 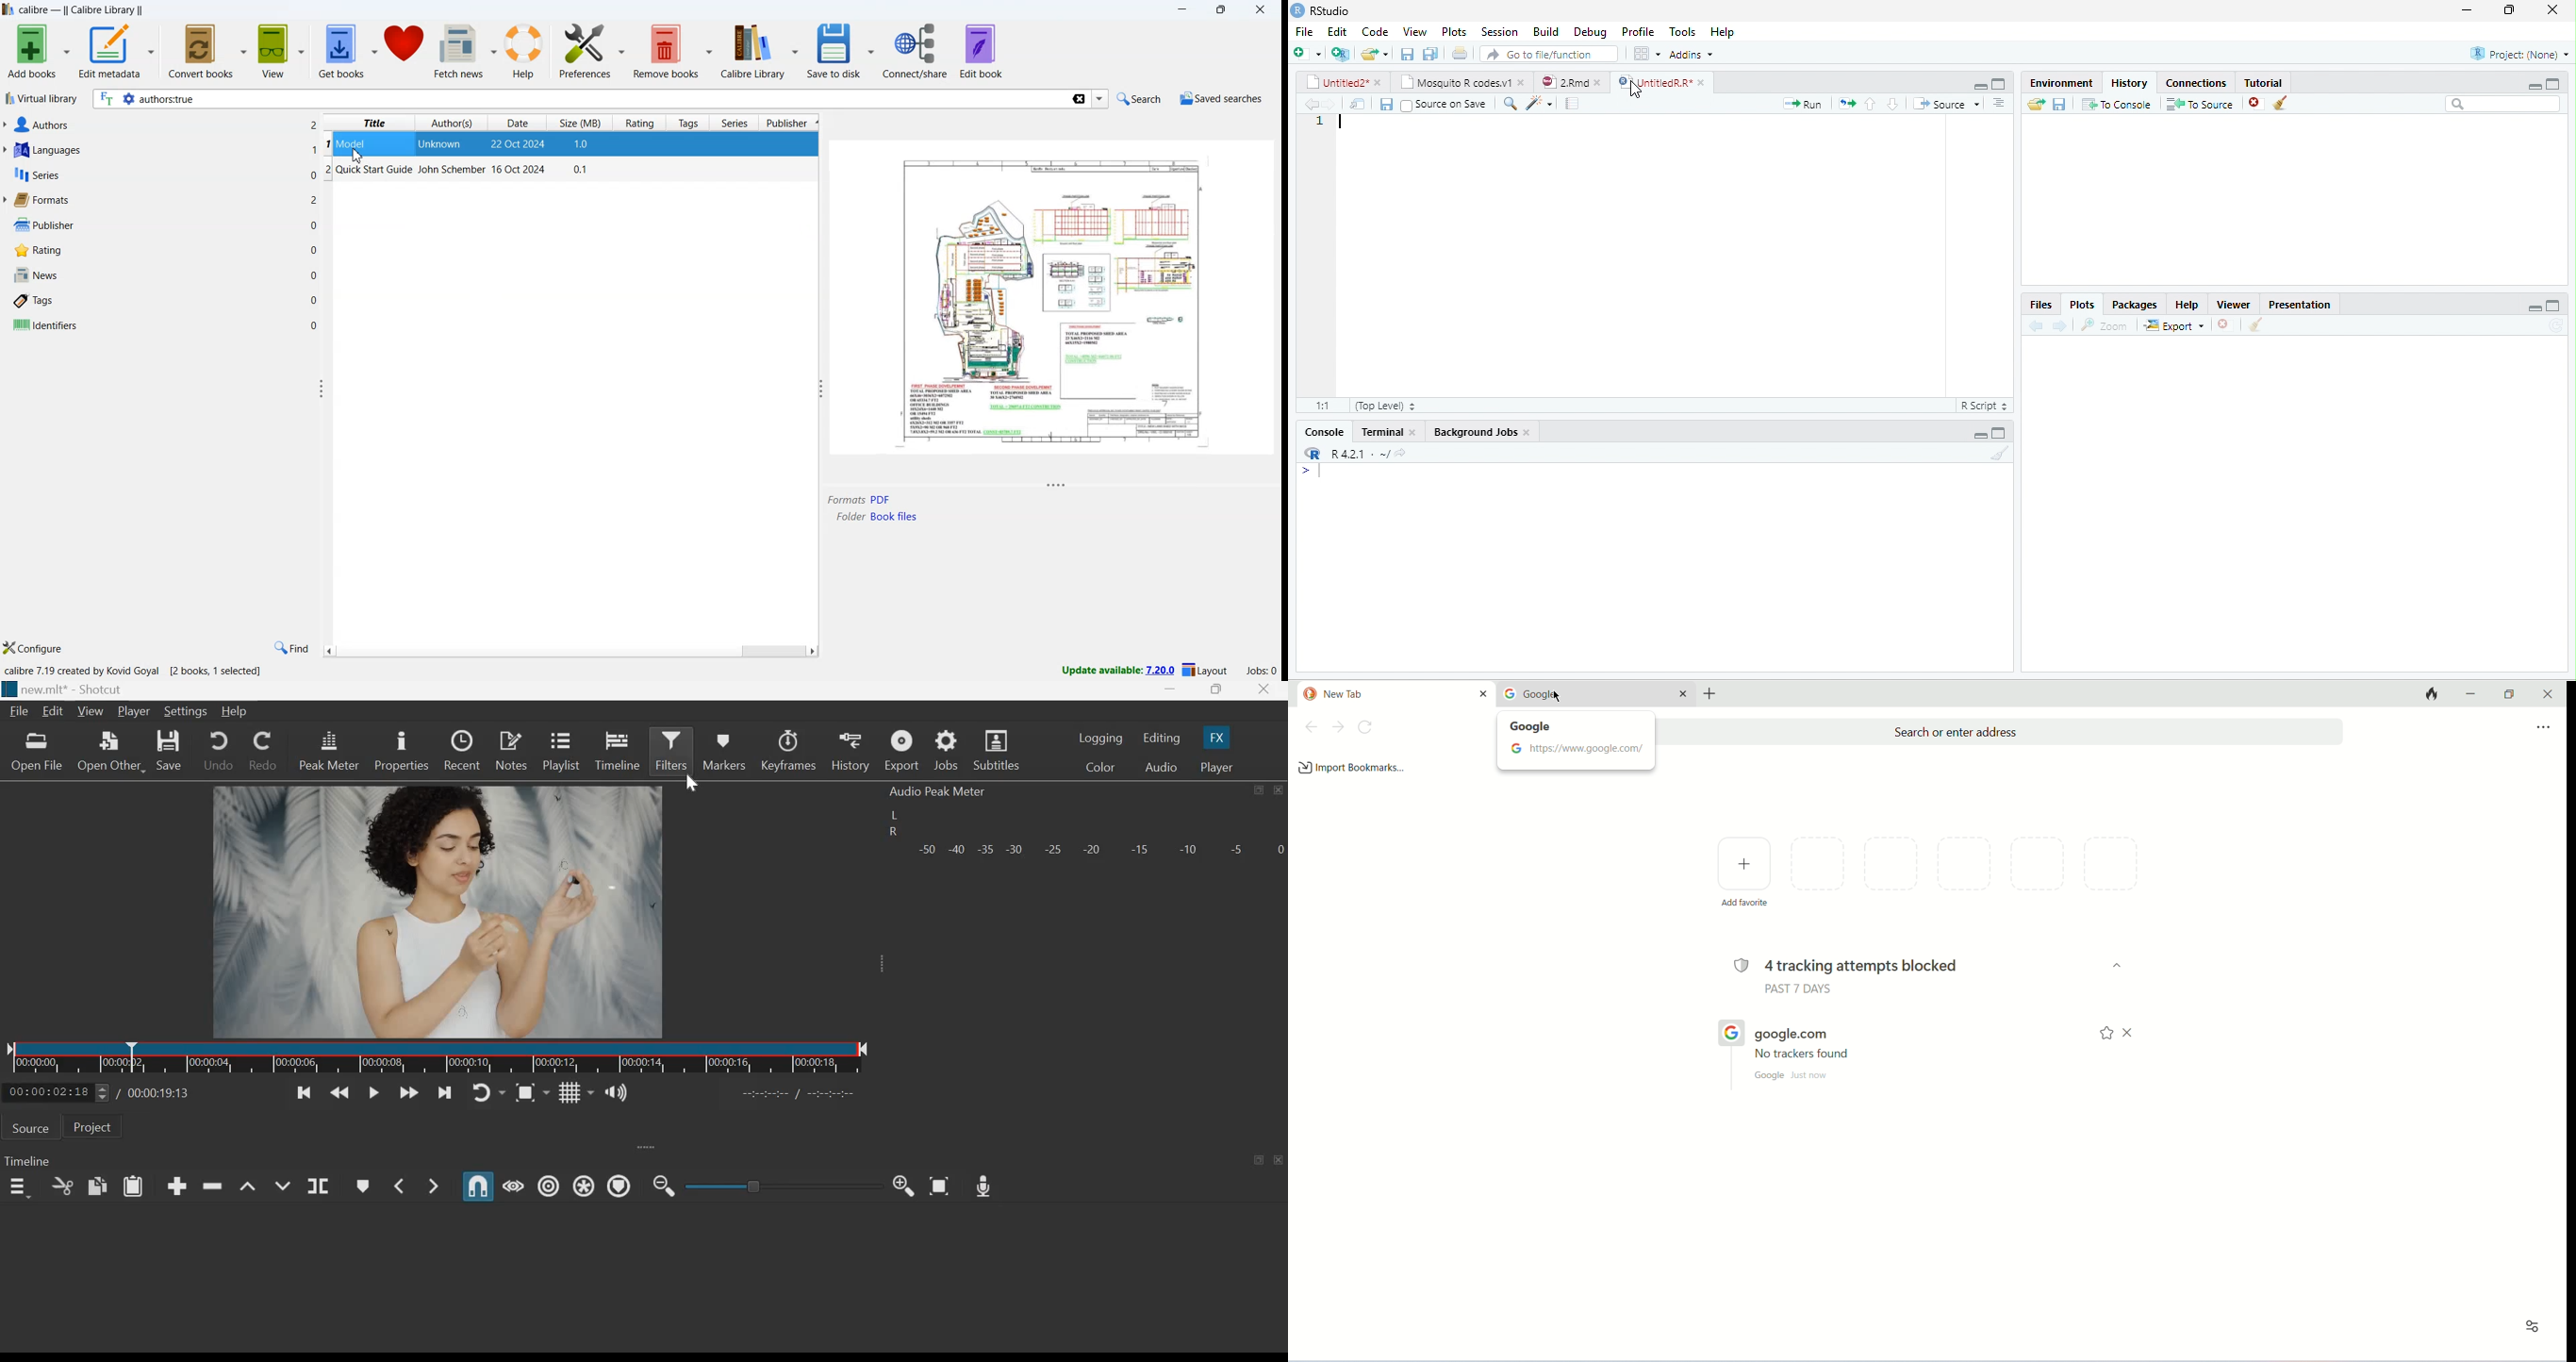 I want to click on CLOSE, so click(x=2226, y=324).